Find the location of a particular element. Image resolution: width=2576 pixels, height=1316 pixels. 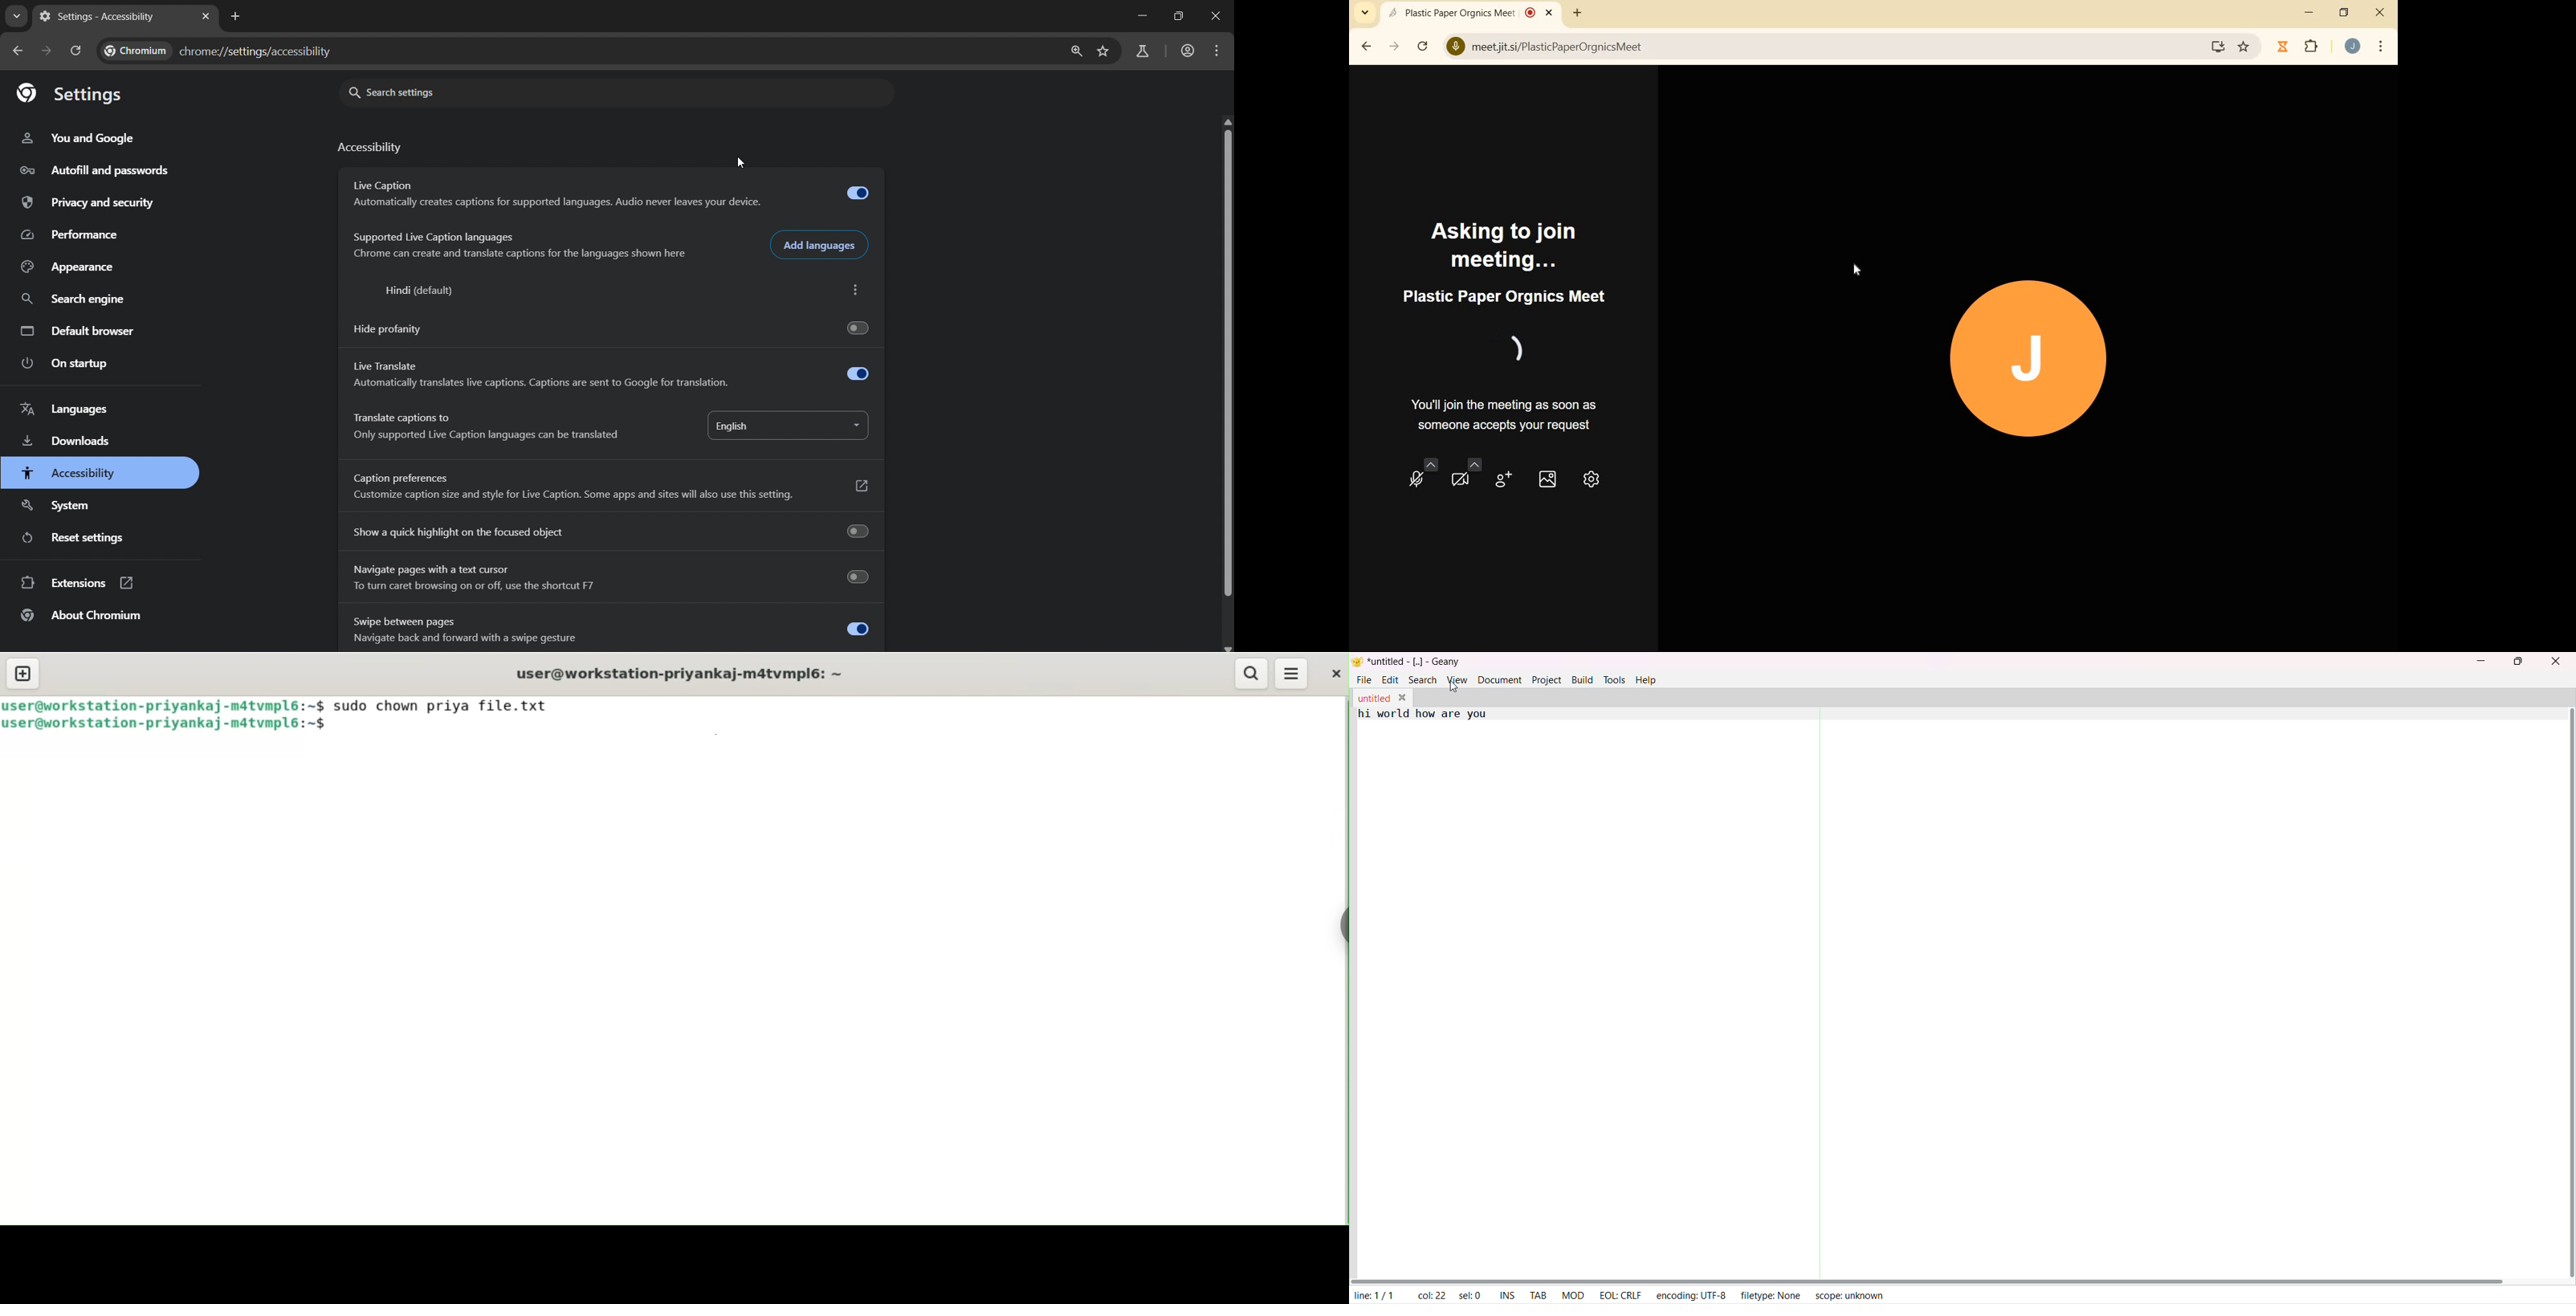

close tab is located at coordinates (205, 18).